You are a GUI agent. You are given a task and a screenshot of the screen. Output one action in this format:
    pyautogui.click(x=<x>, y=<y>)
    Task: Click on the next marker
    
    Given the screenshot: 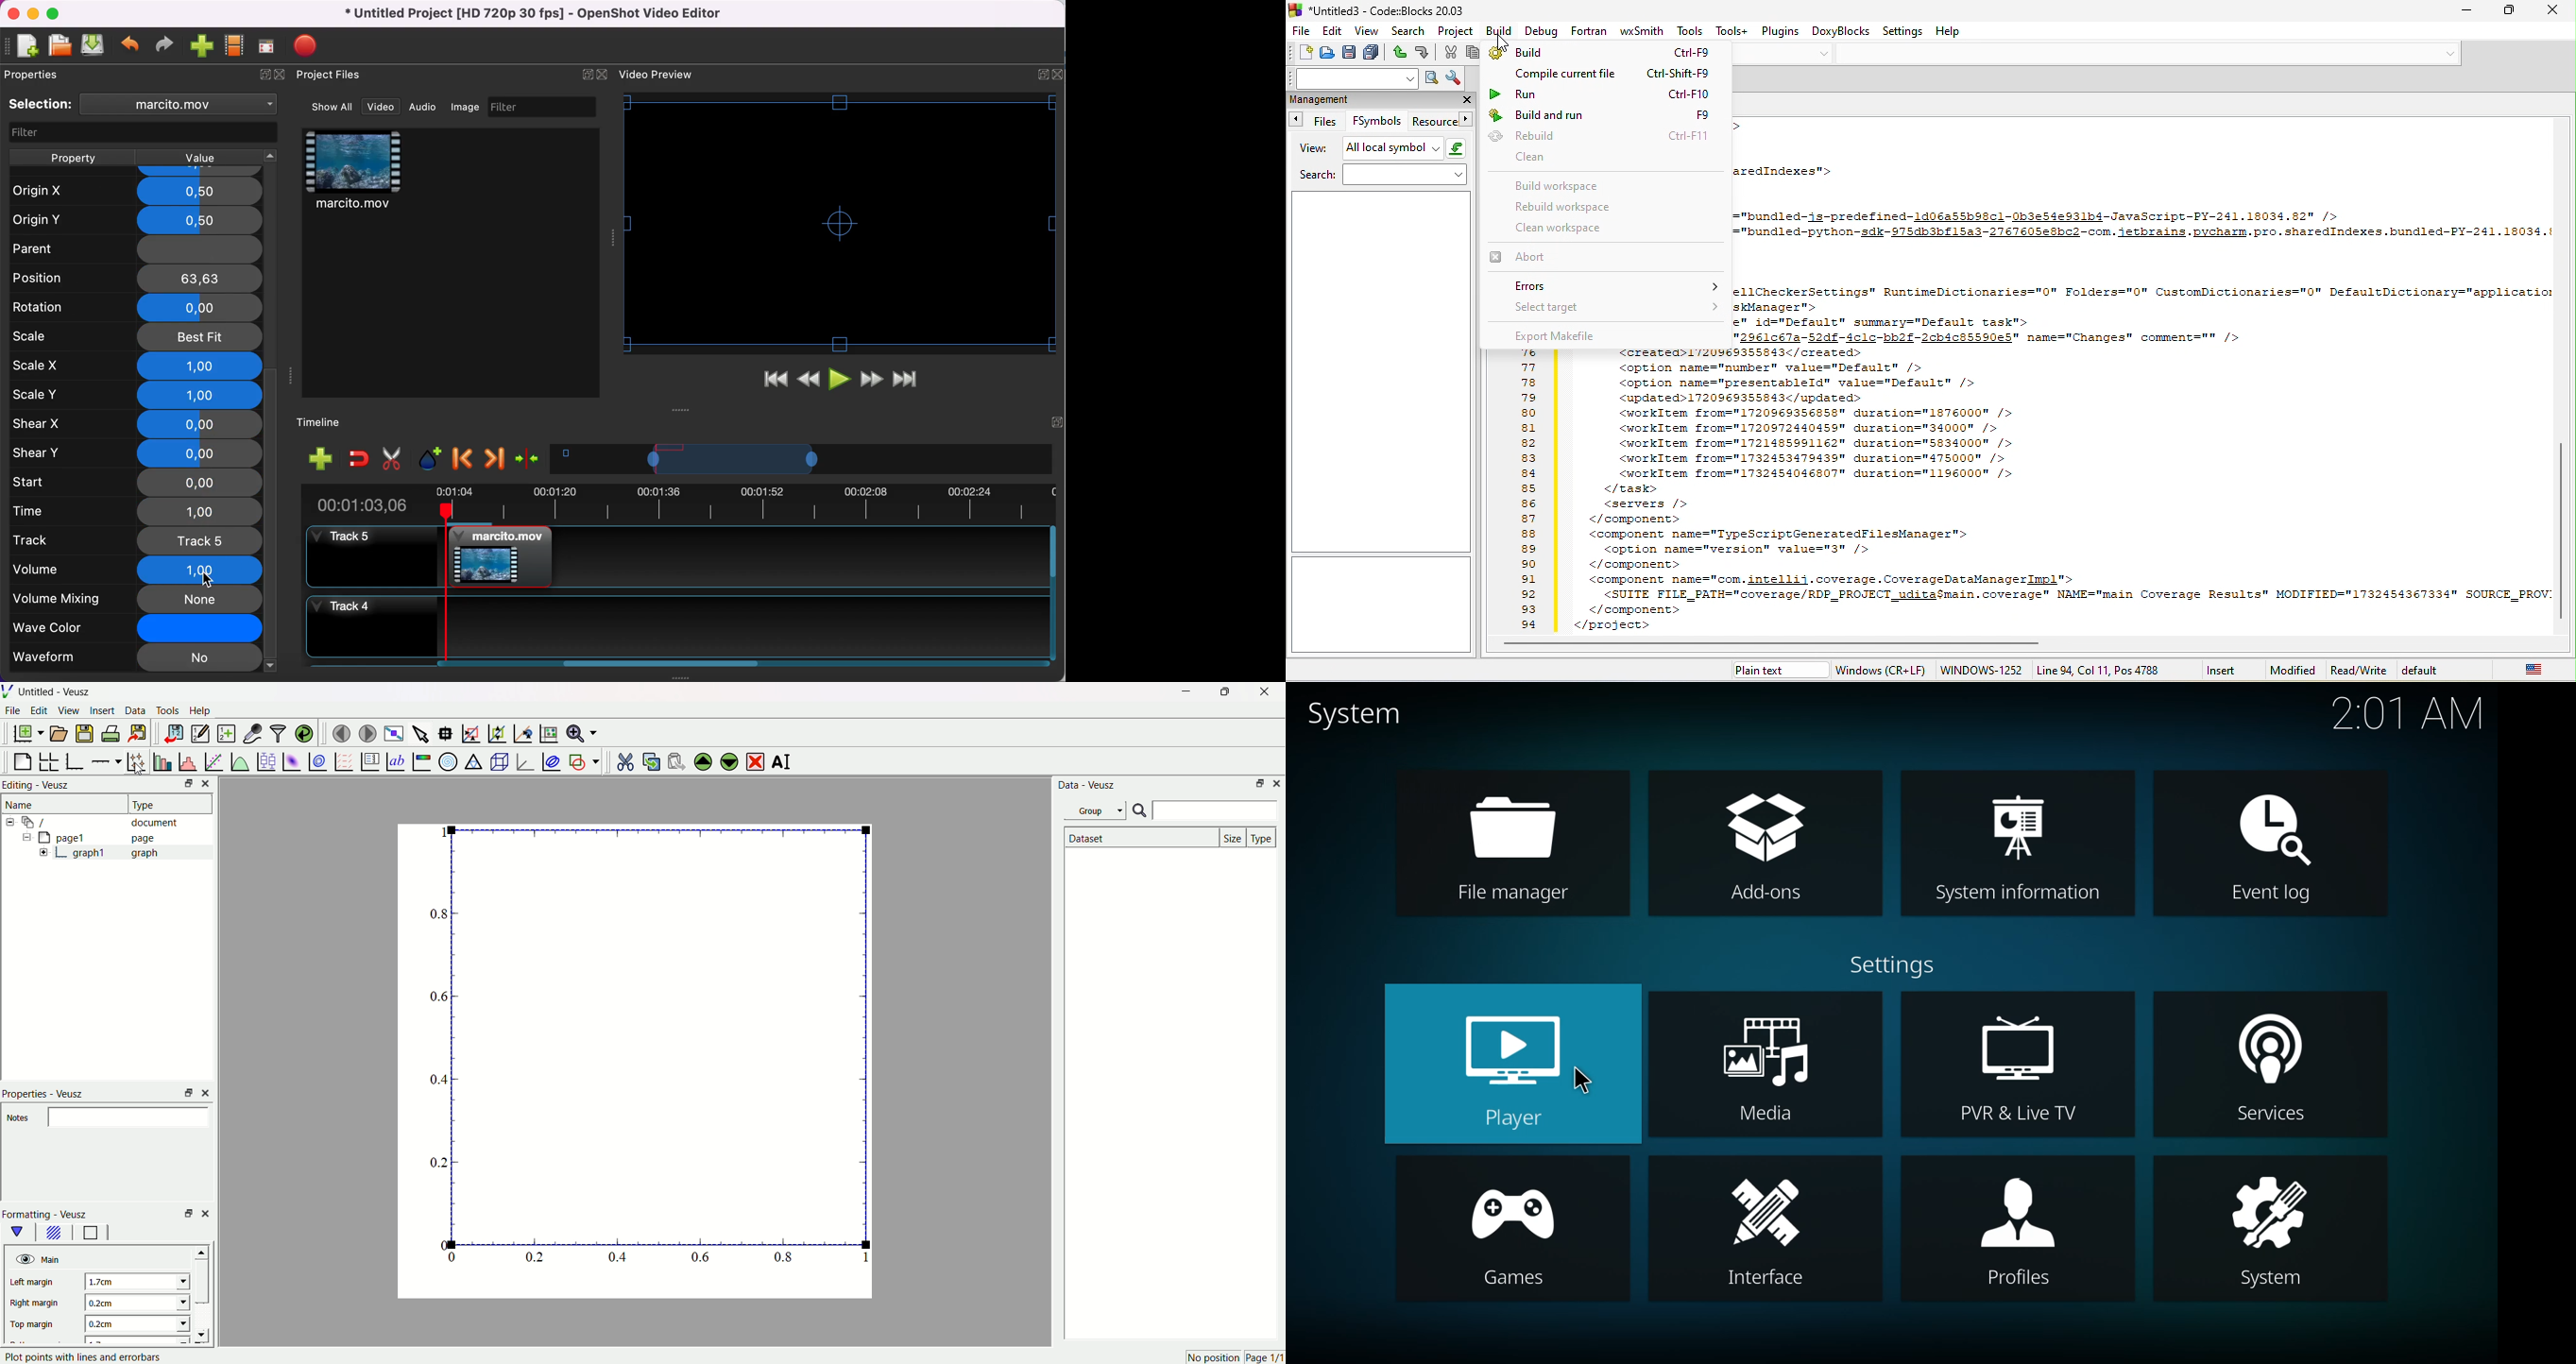 What is the action you would take?
    pyautogui.click(x=495, y=459)
    